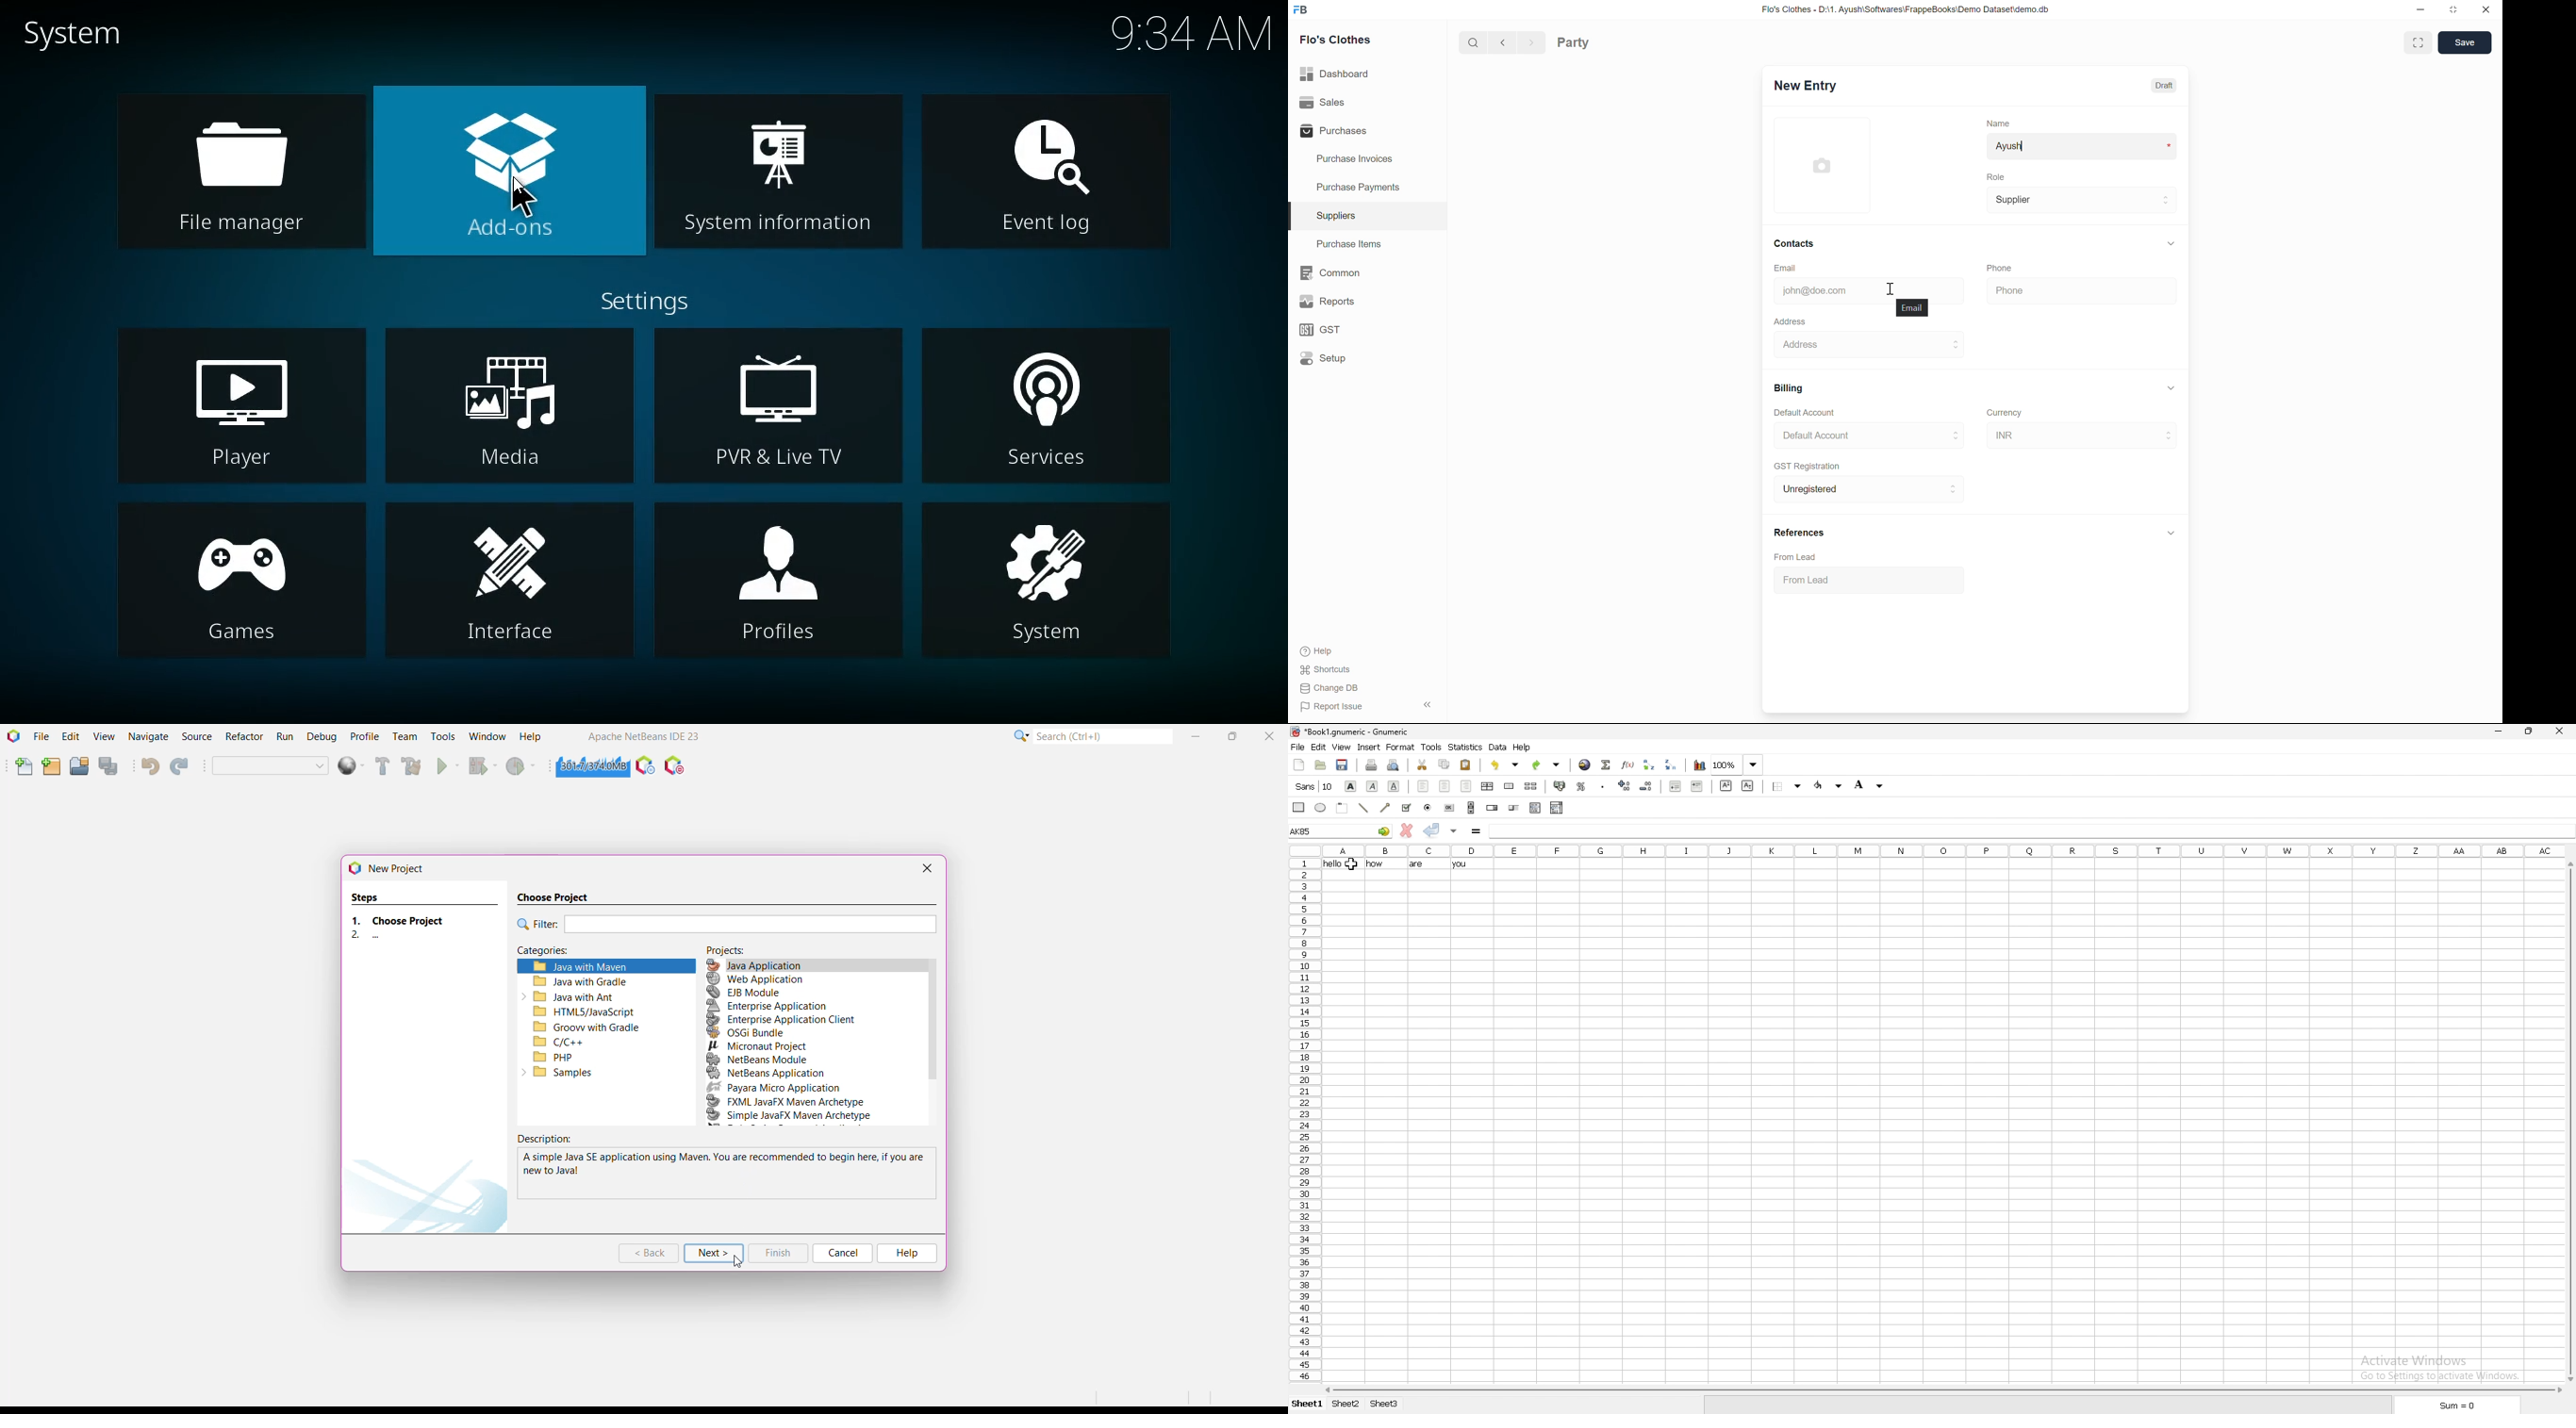 Image resolution: width=2576 pixels, height=1428 pixels. What do you see at coordinates (1051, 406) in the screenshot?
I see `services` at bounding box center [1051, 406].